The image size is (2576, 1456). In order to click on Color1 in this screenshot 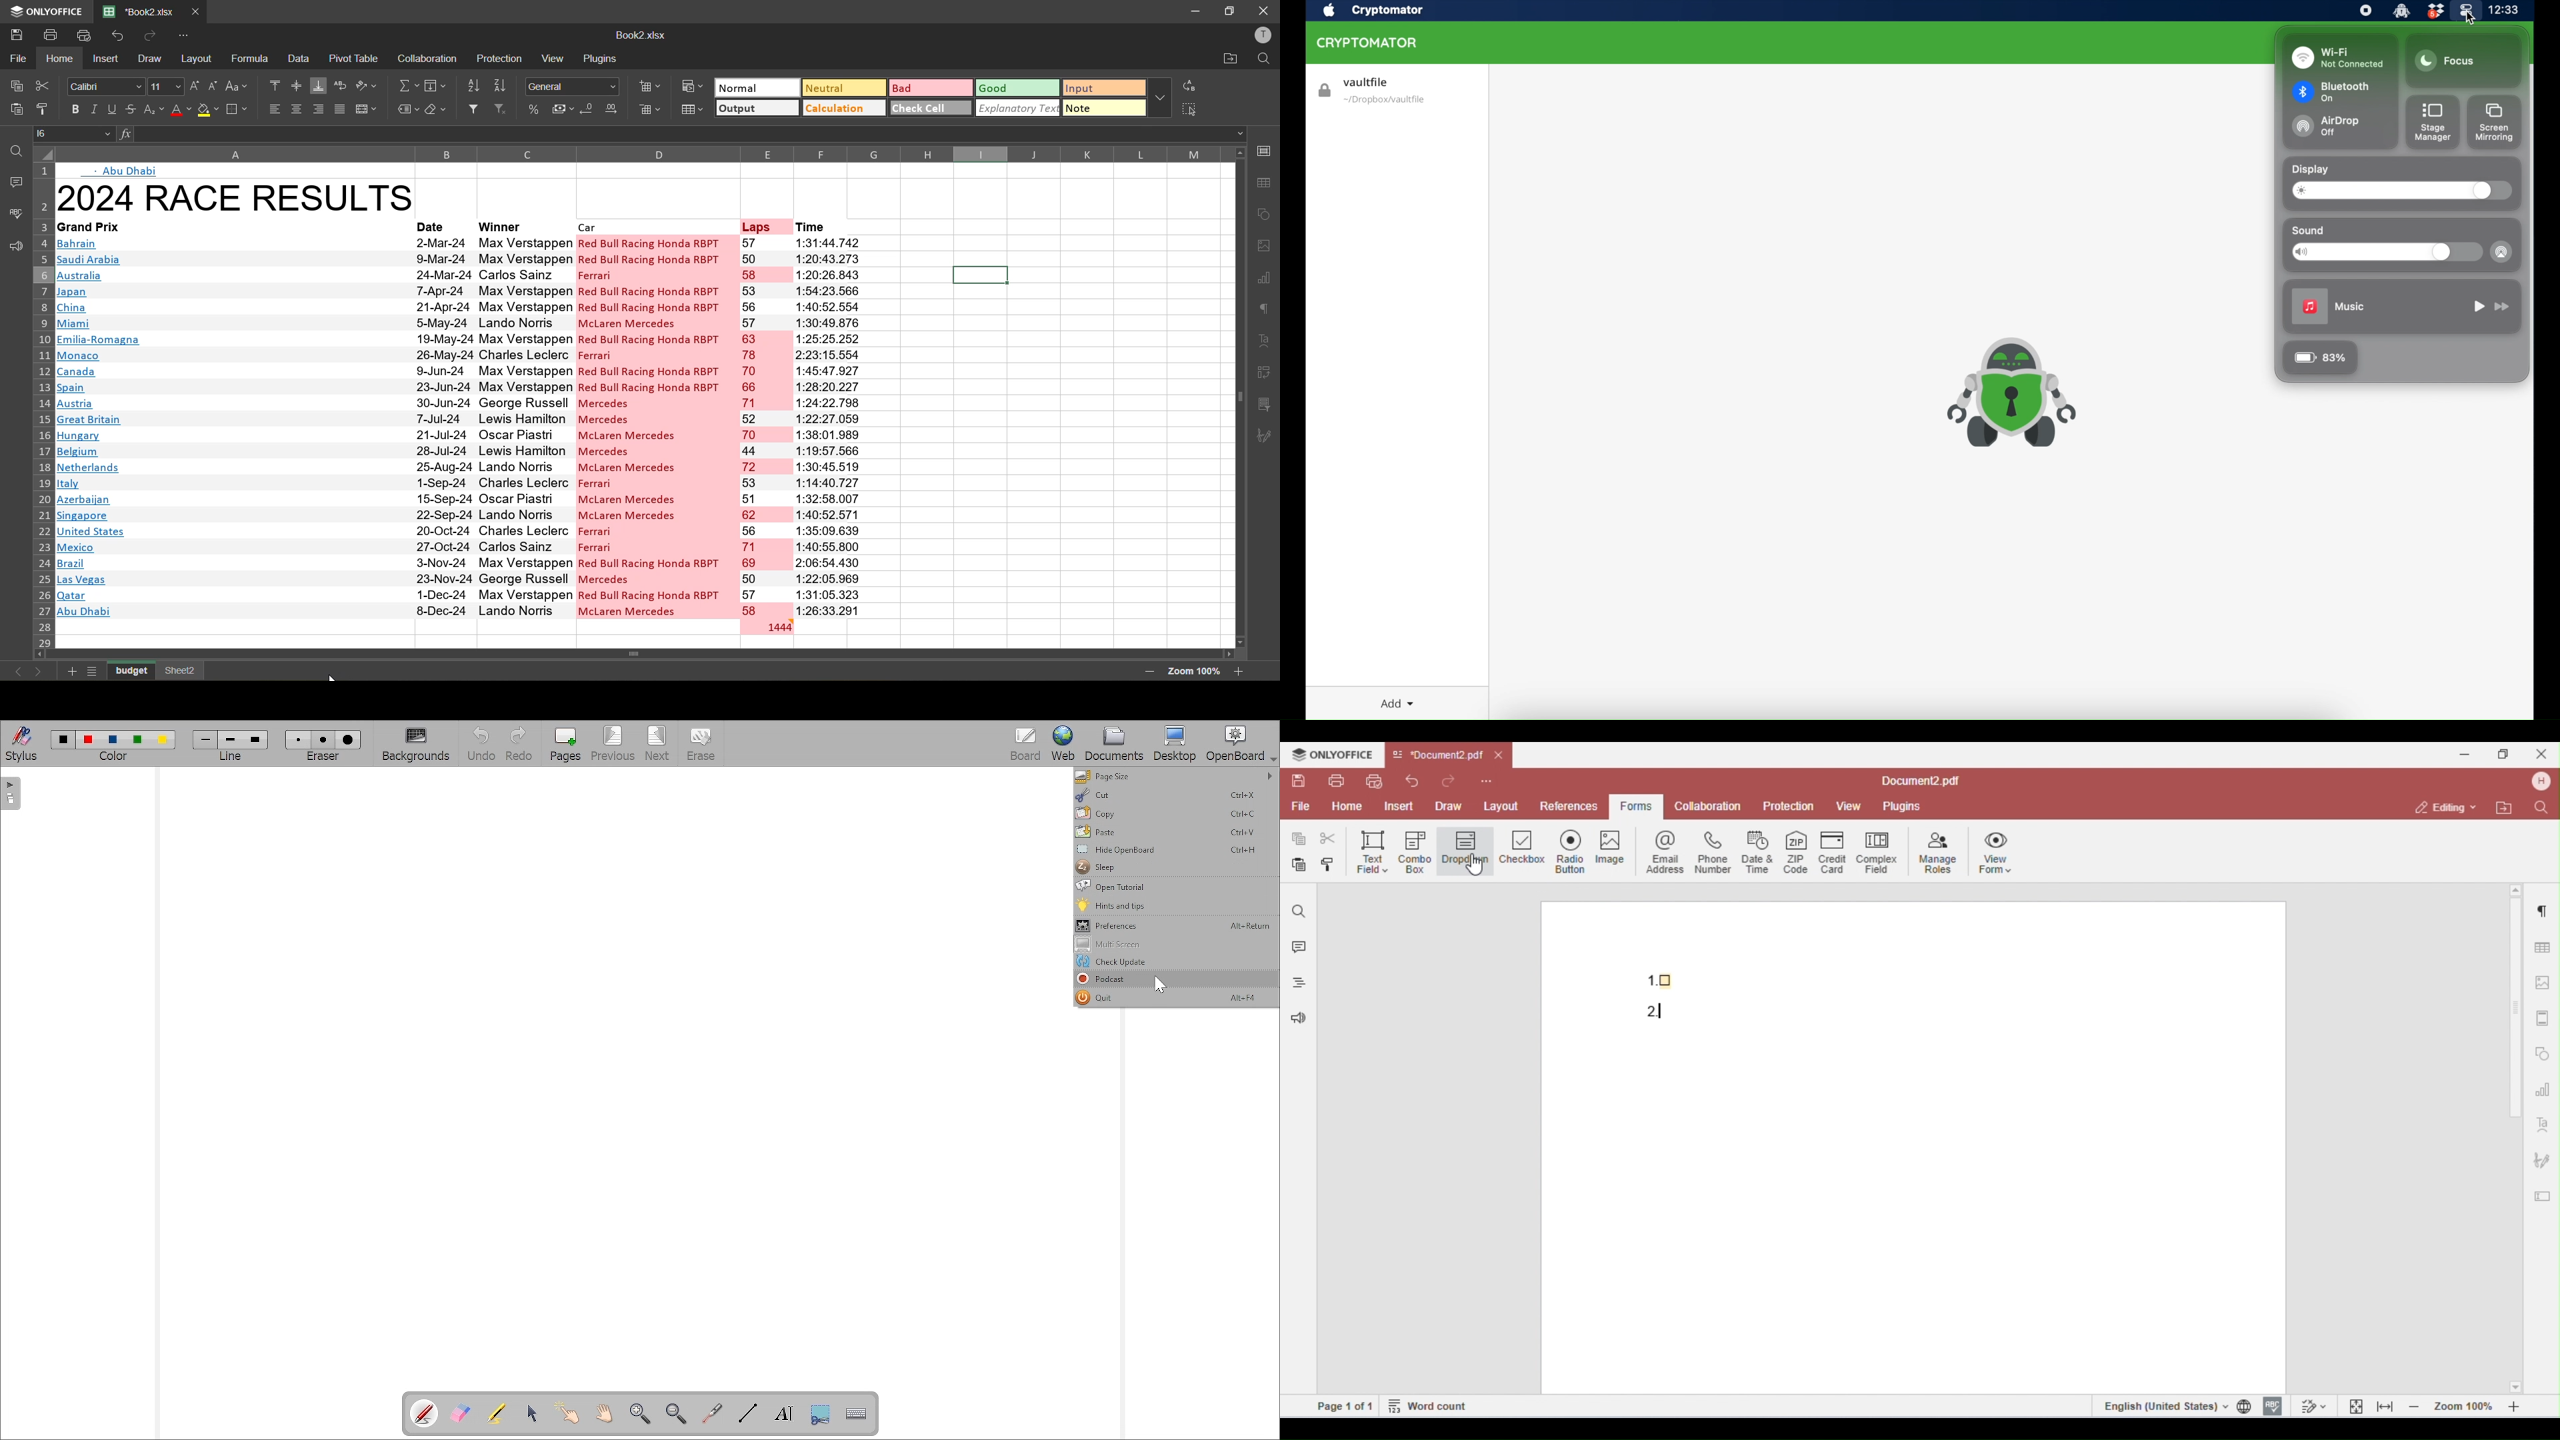, I will do `click(63, 739)`.